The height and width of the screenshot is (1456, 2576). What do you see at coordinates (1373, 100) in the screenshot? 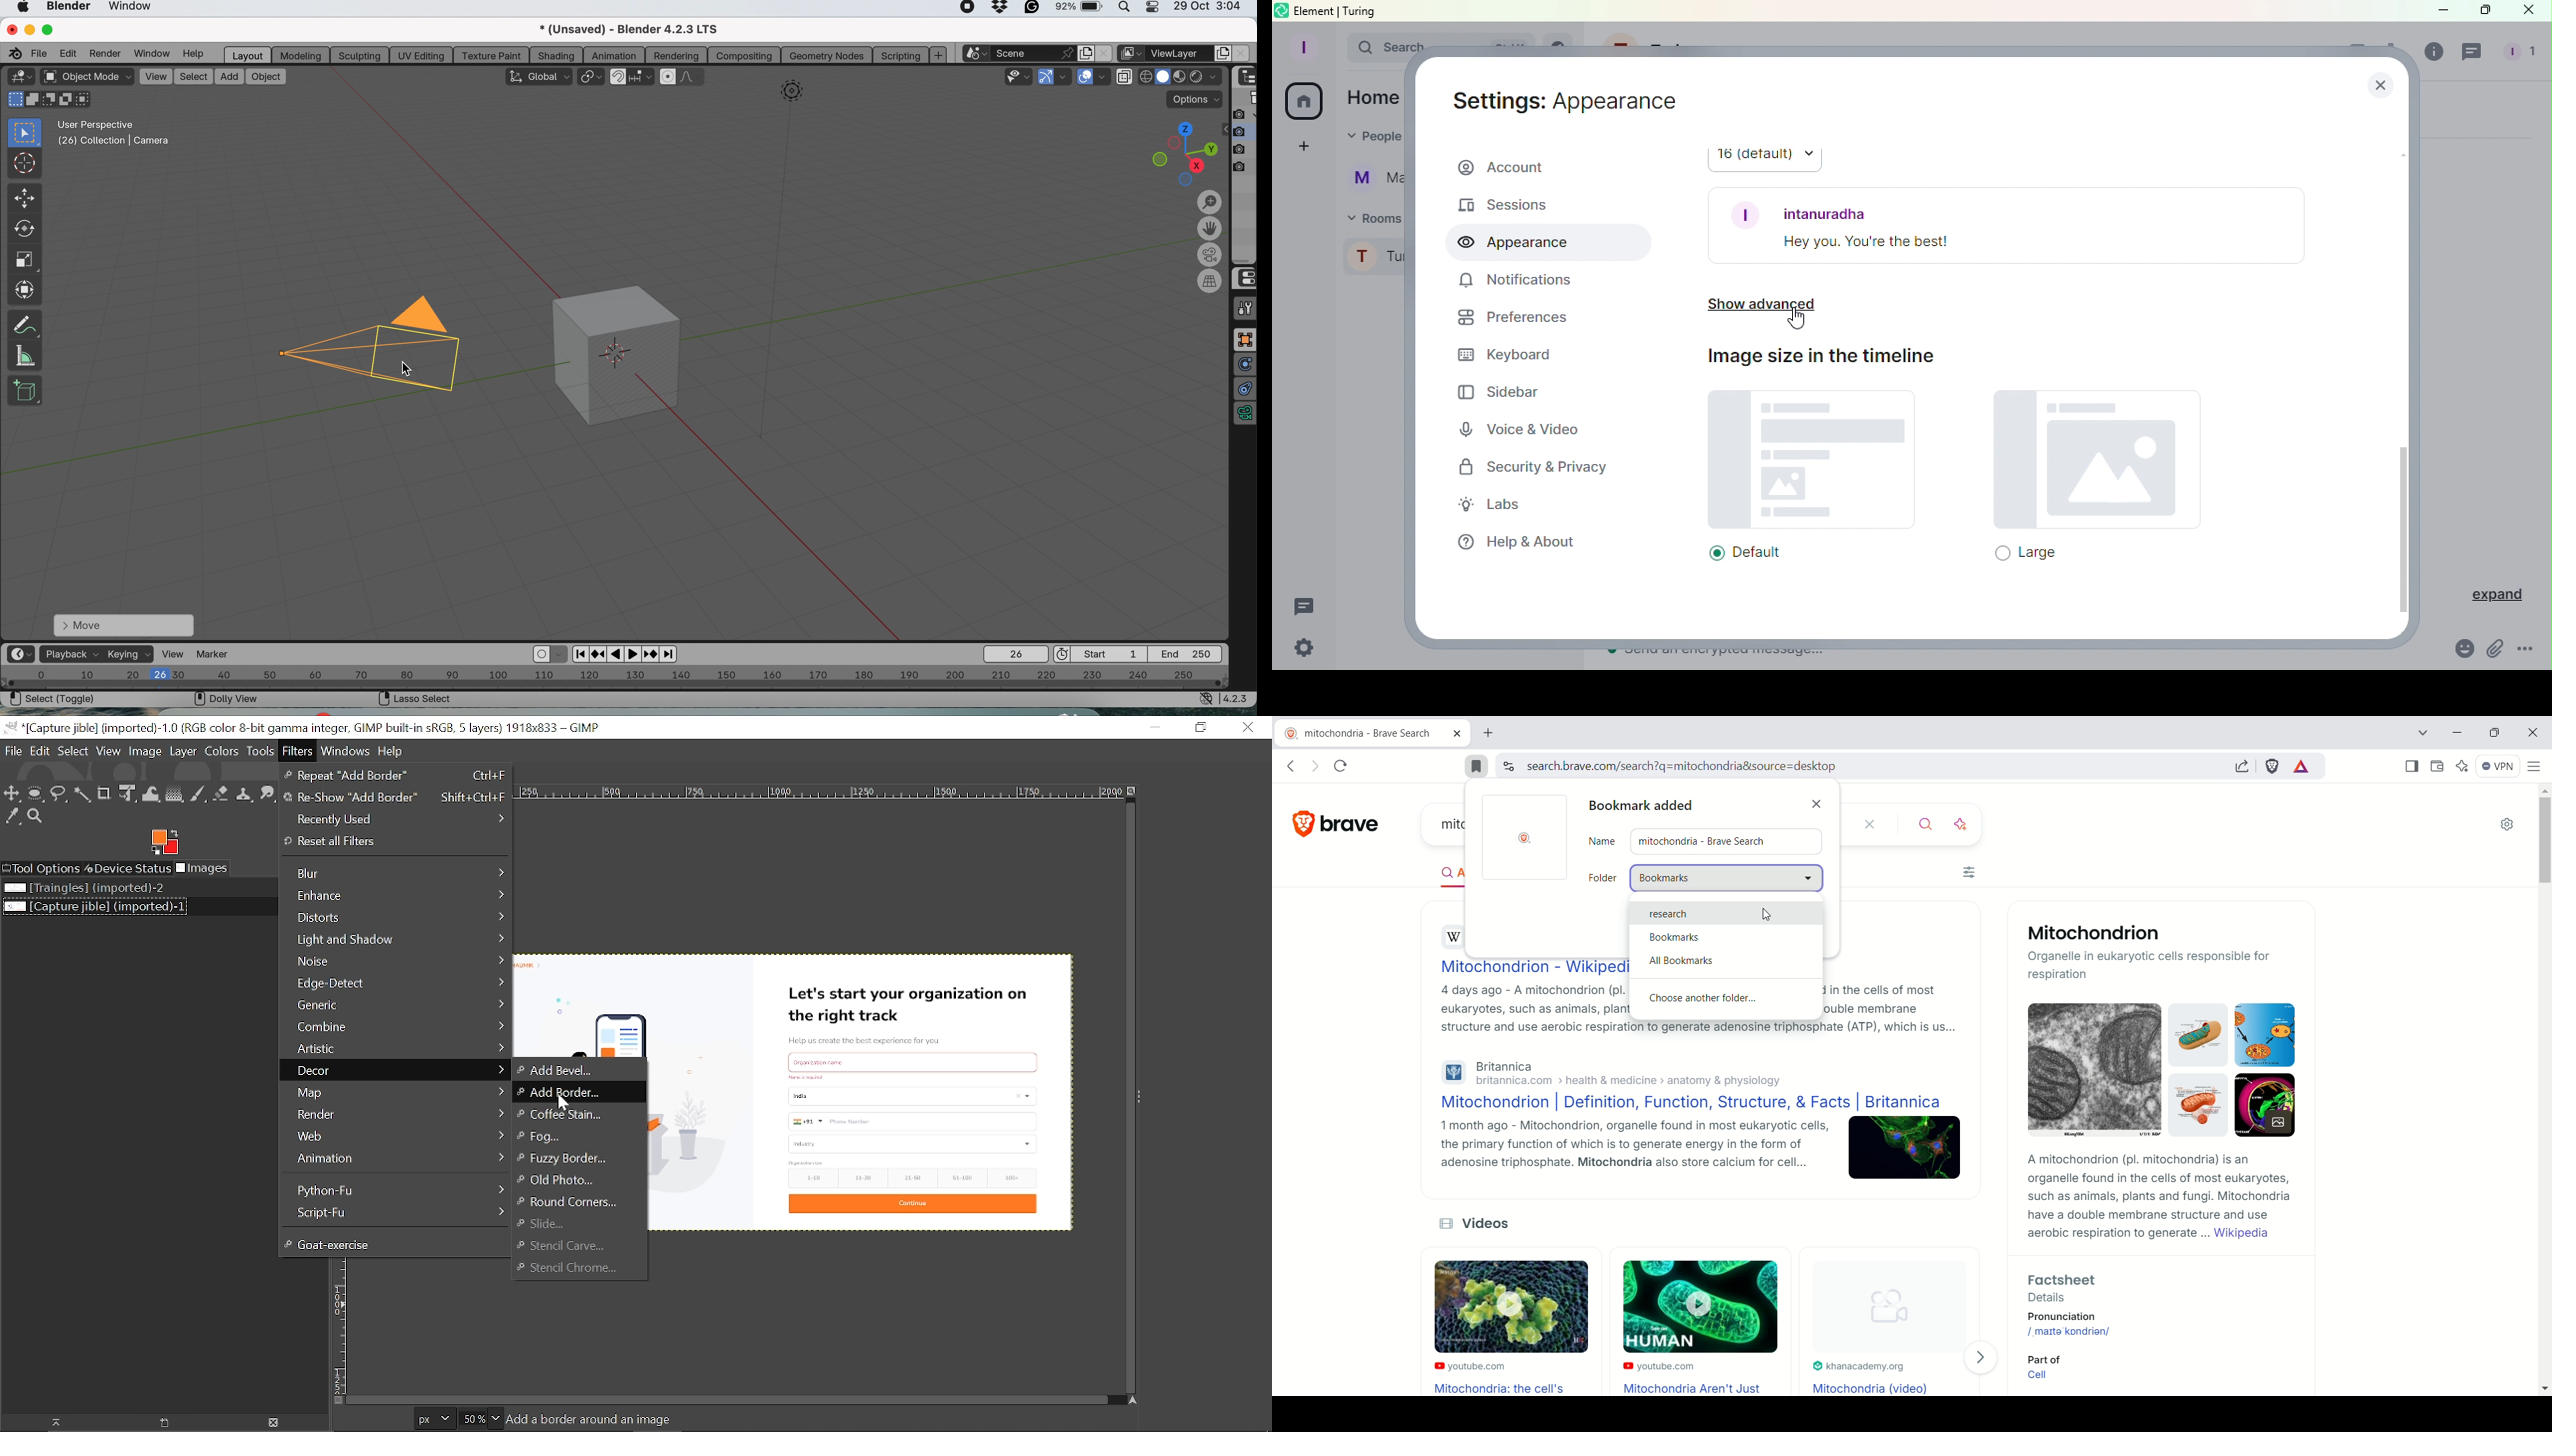
I see `Home` at bounding box center [1373, 100].